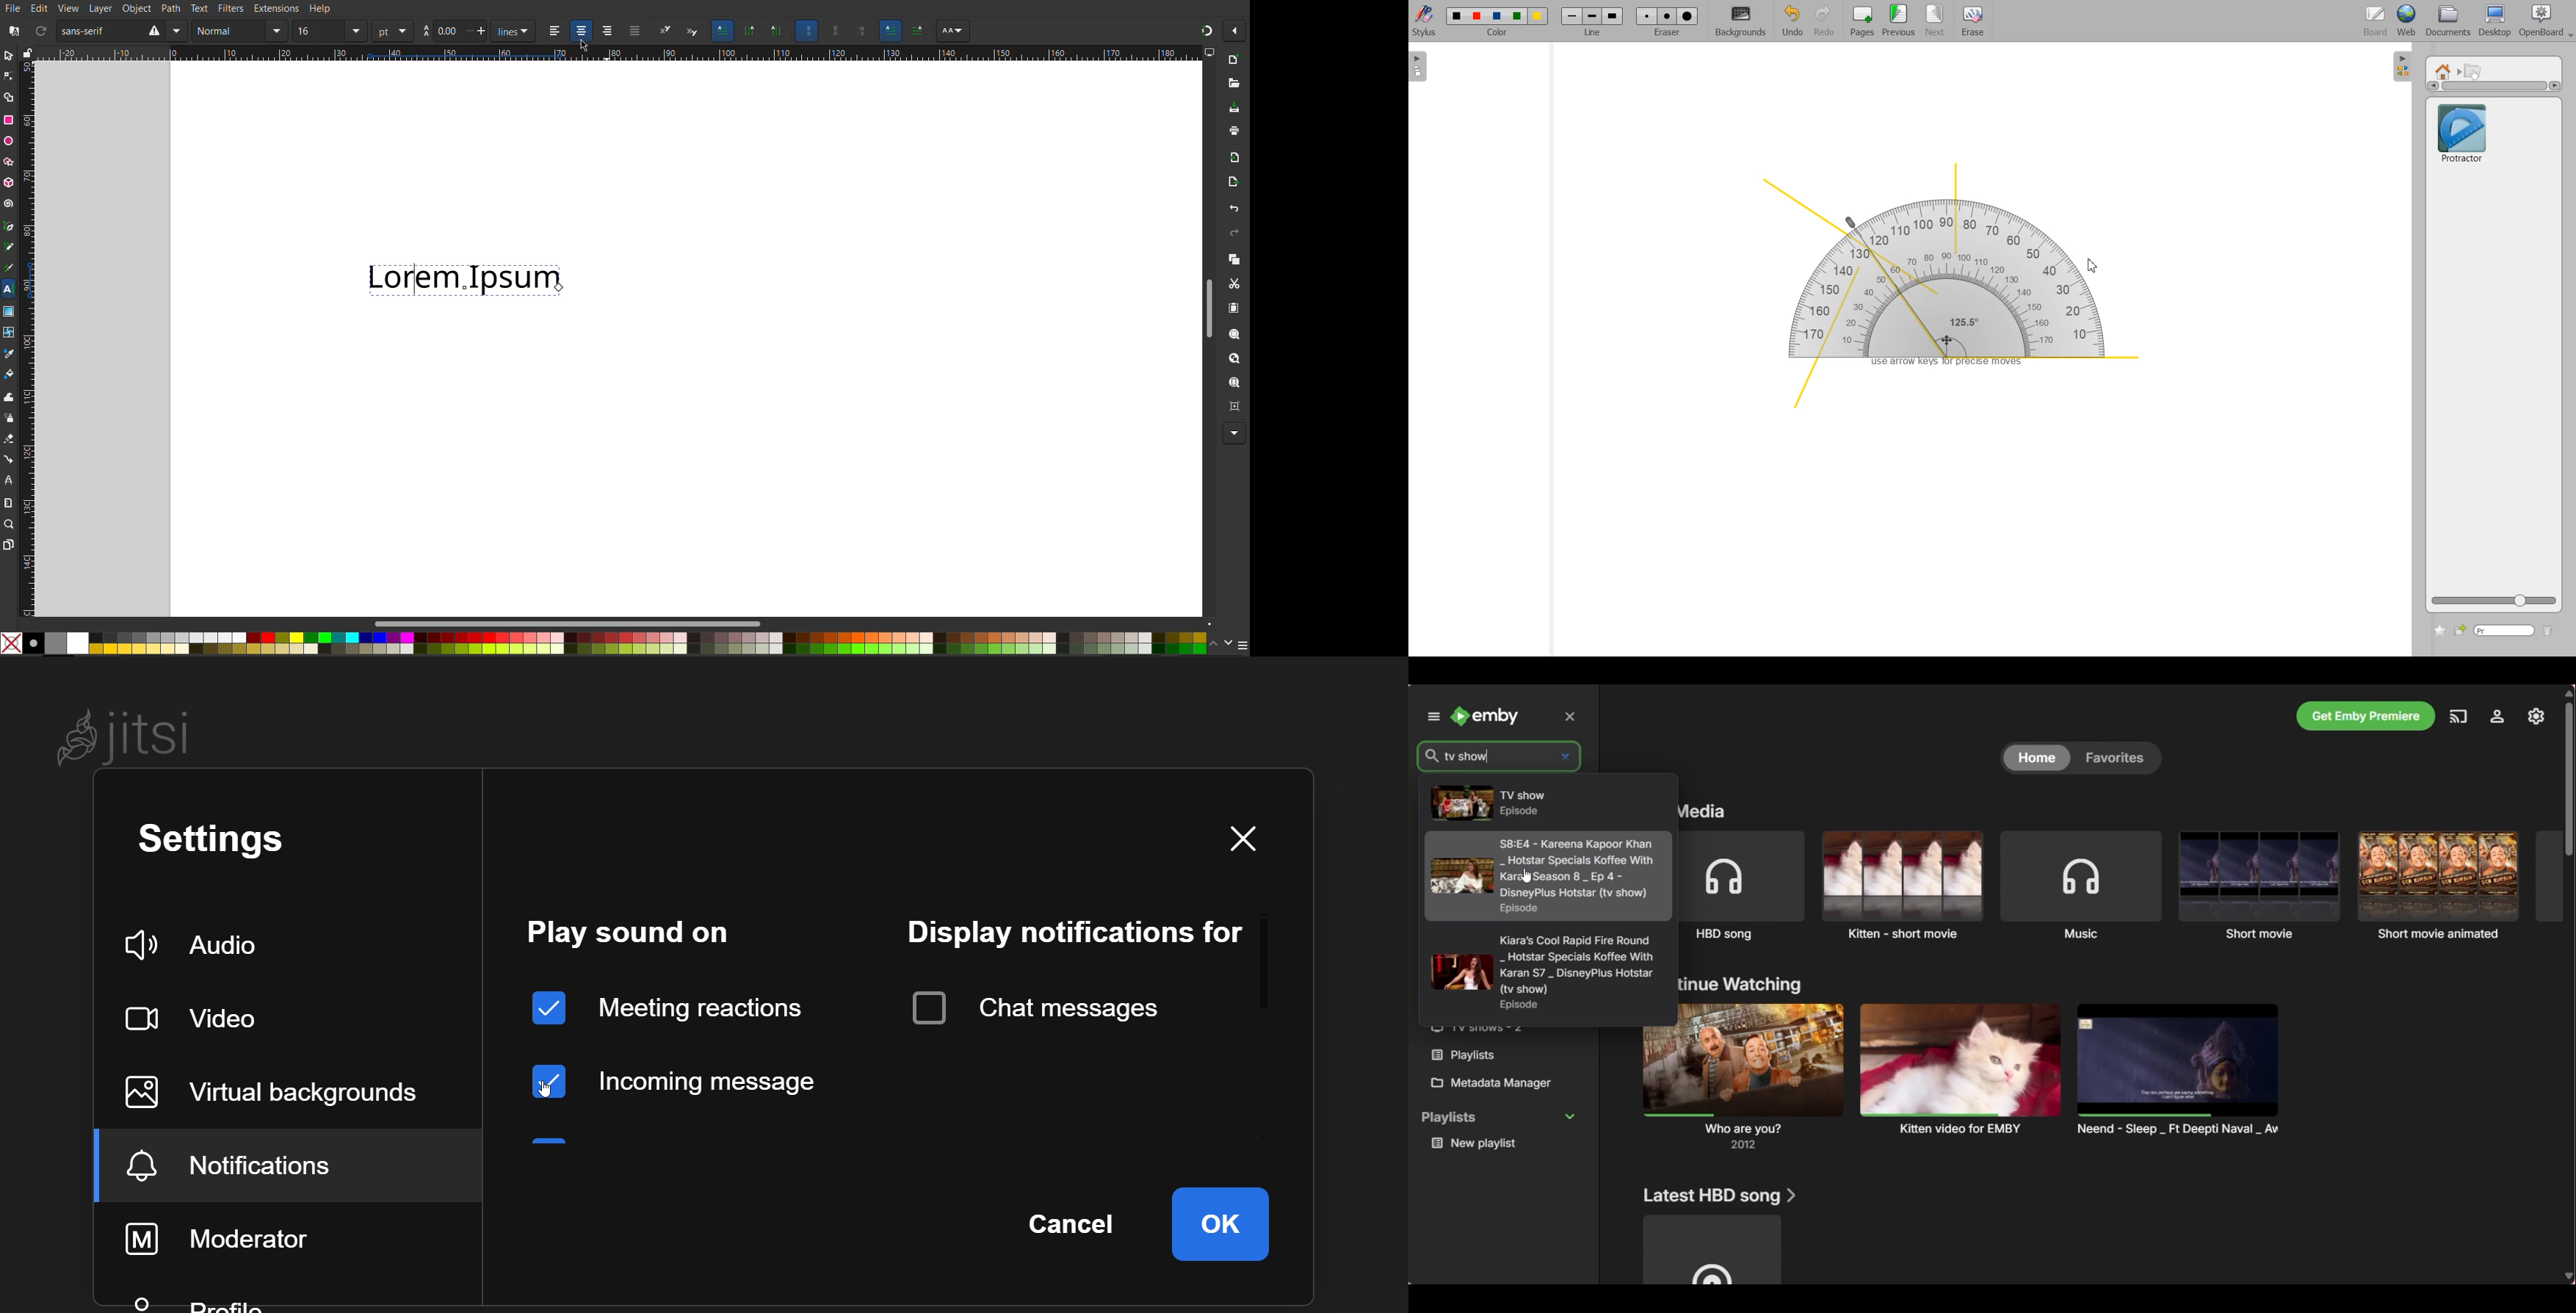 This screenshot has height=1316, width=2576. What do you see at coordinates (10, 420) in the screenshot?
I see `Spray Tool` at bounding box center [10, 420].